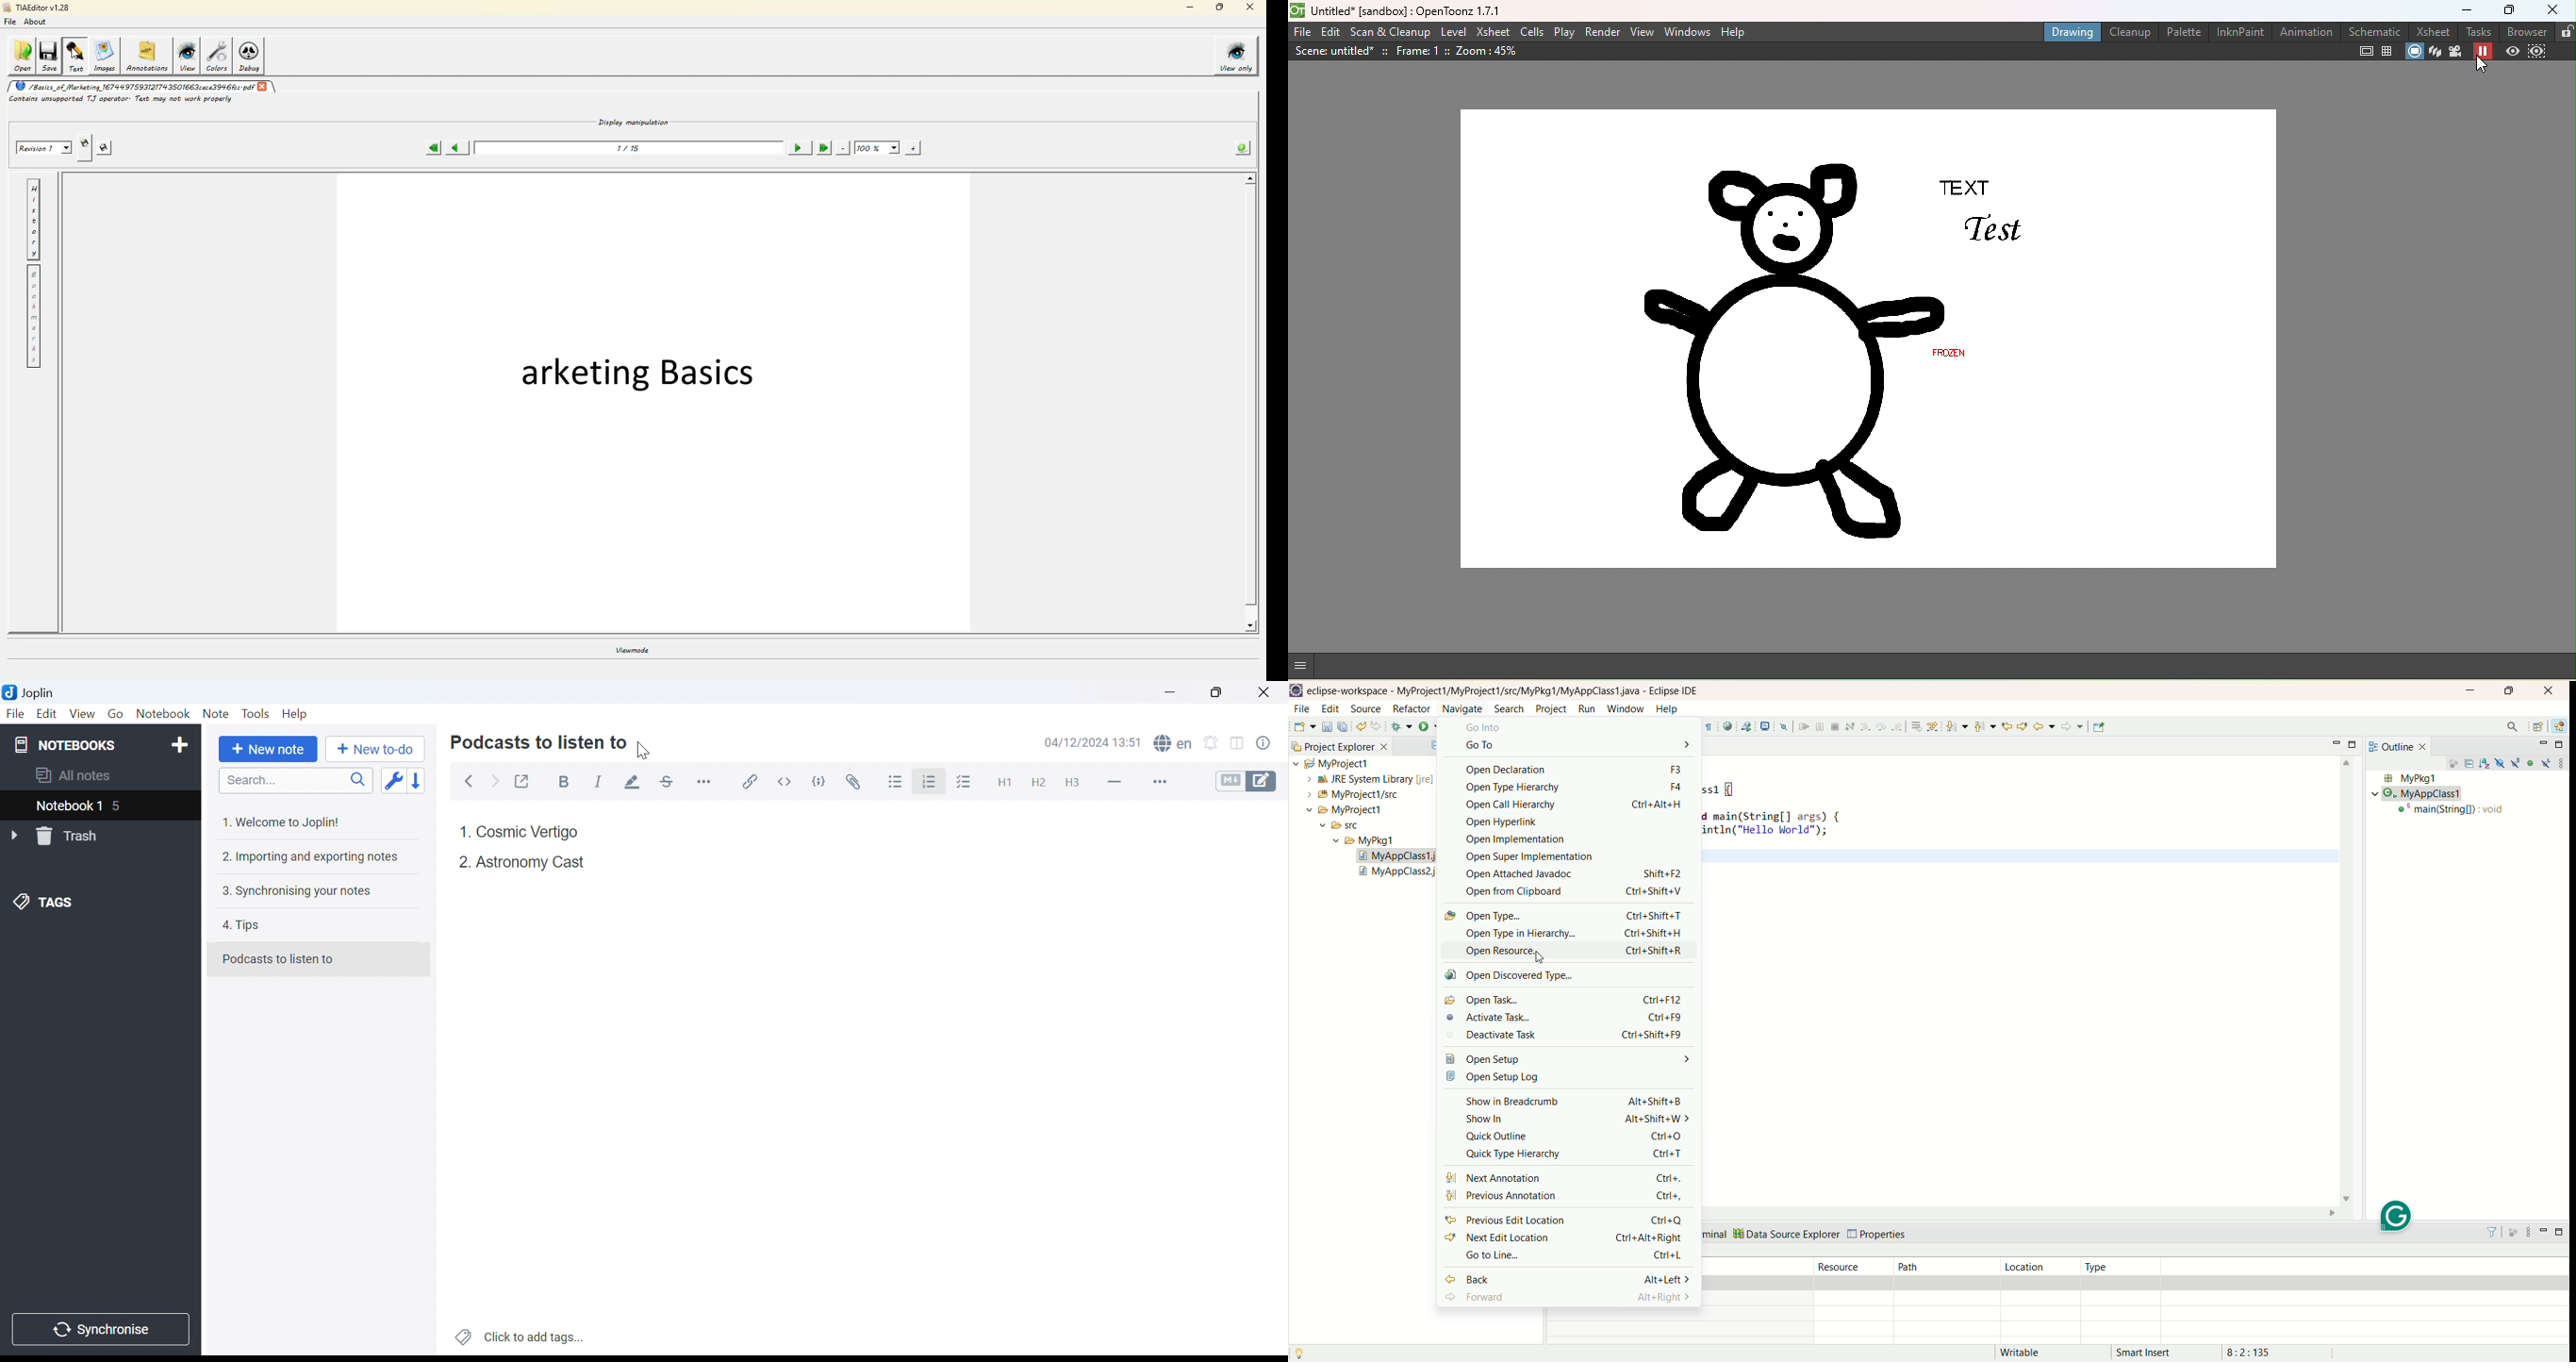 This screenshot has height=1372, width=2576. Describe the element at coordinates (1587, 709) in the screenshot. I see `run` at that location.